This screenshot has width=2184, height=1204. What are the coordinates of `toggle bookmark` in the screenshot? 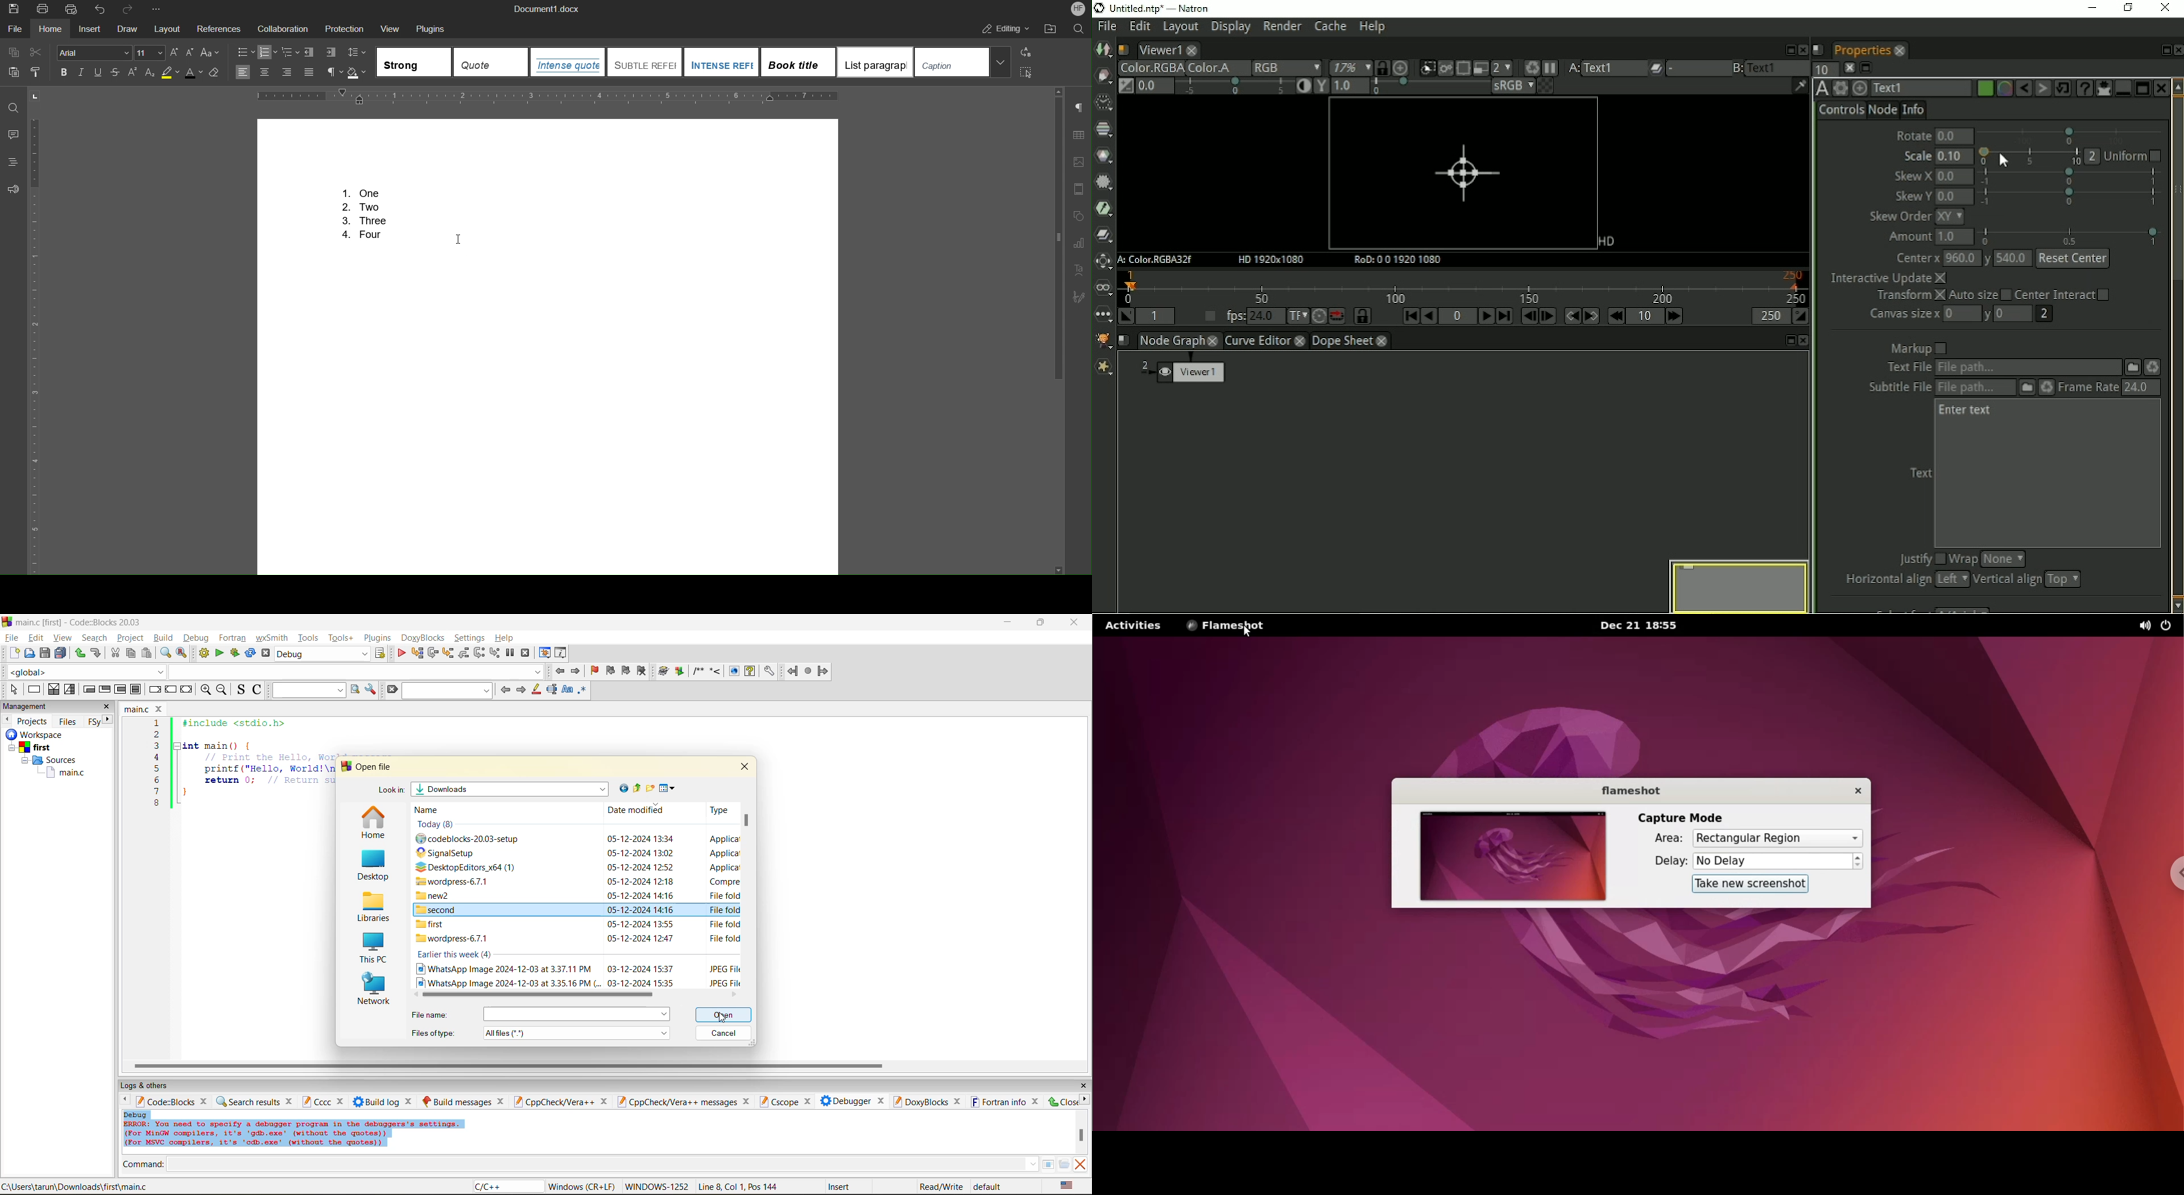 It's located at (595, 671).